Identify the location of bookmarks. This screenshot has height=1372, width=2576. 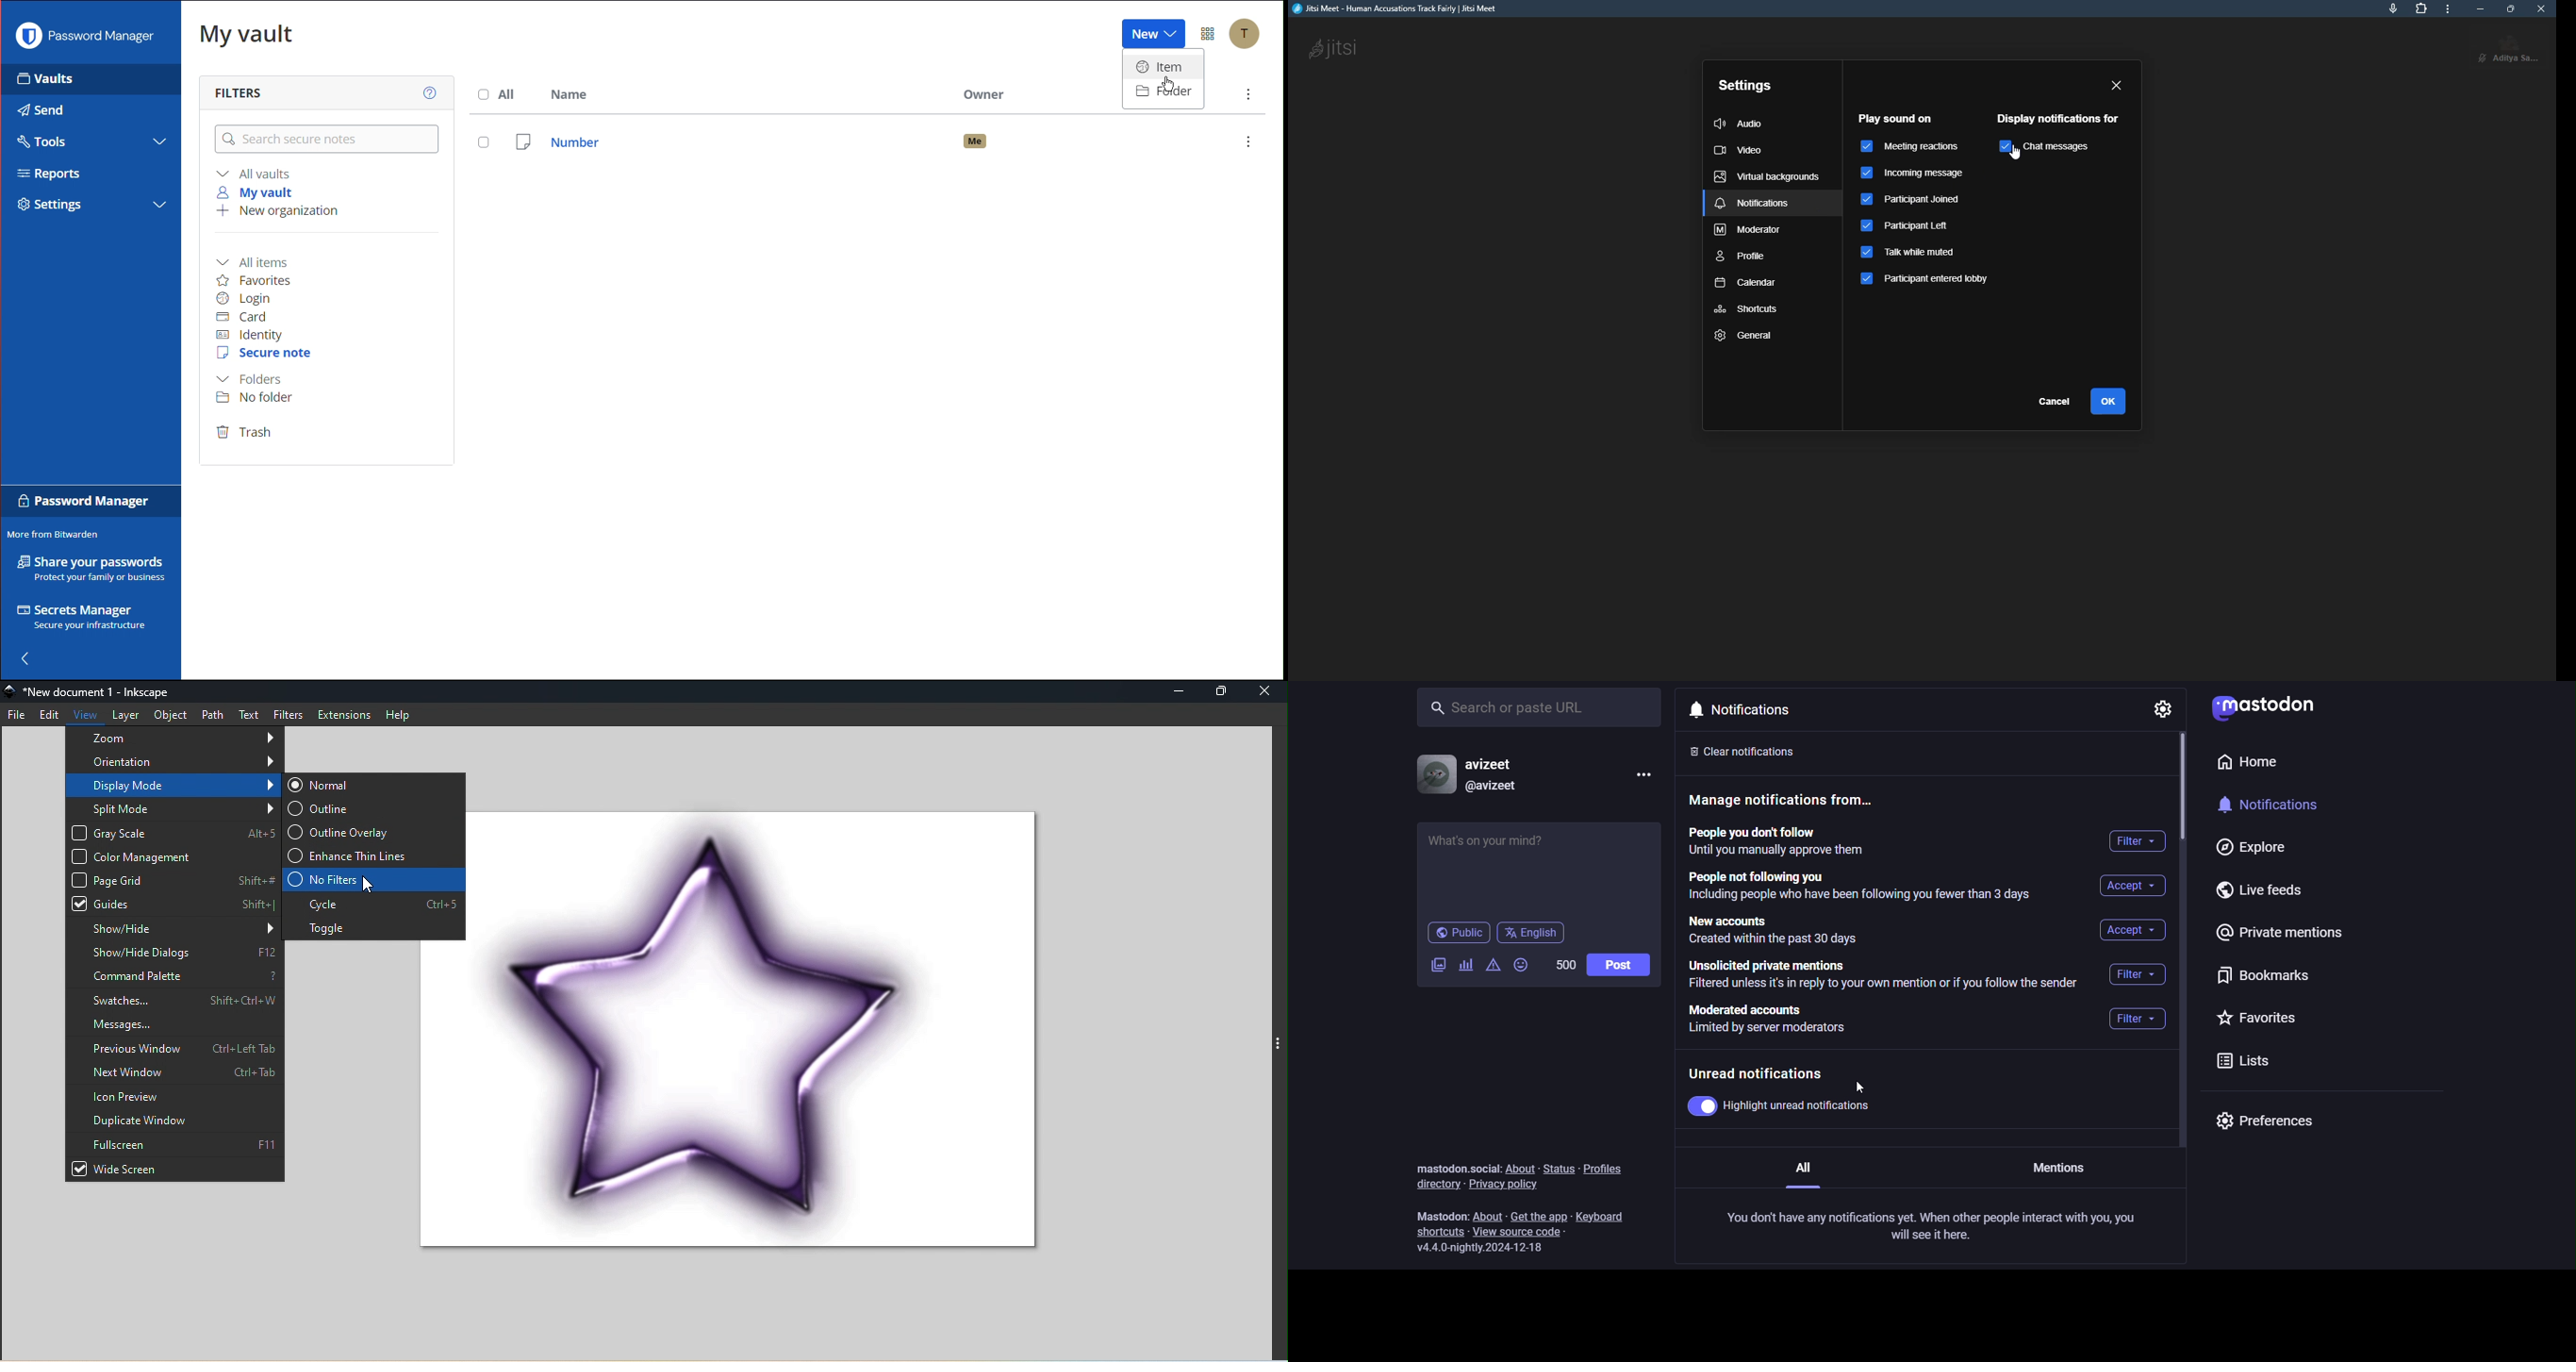
(2260, 981).